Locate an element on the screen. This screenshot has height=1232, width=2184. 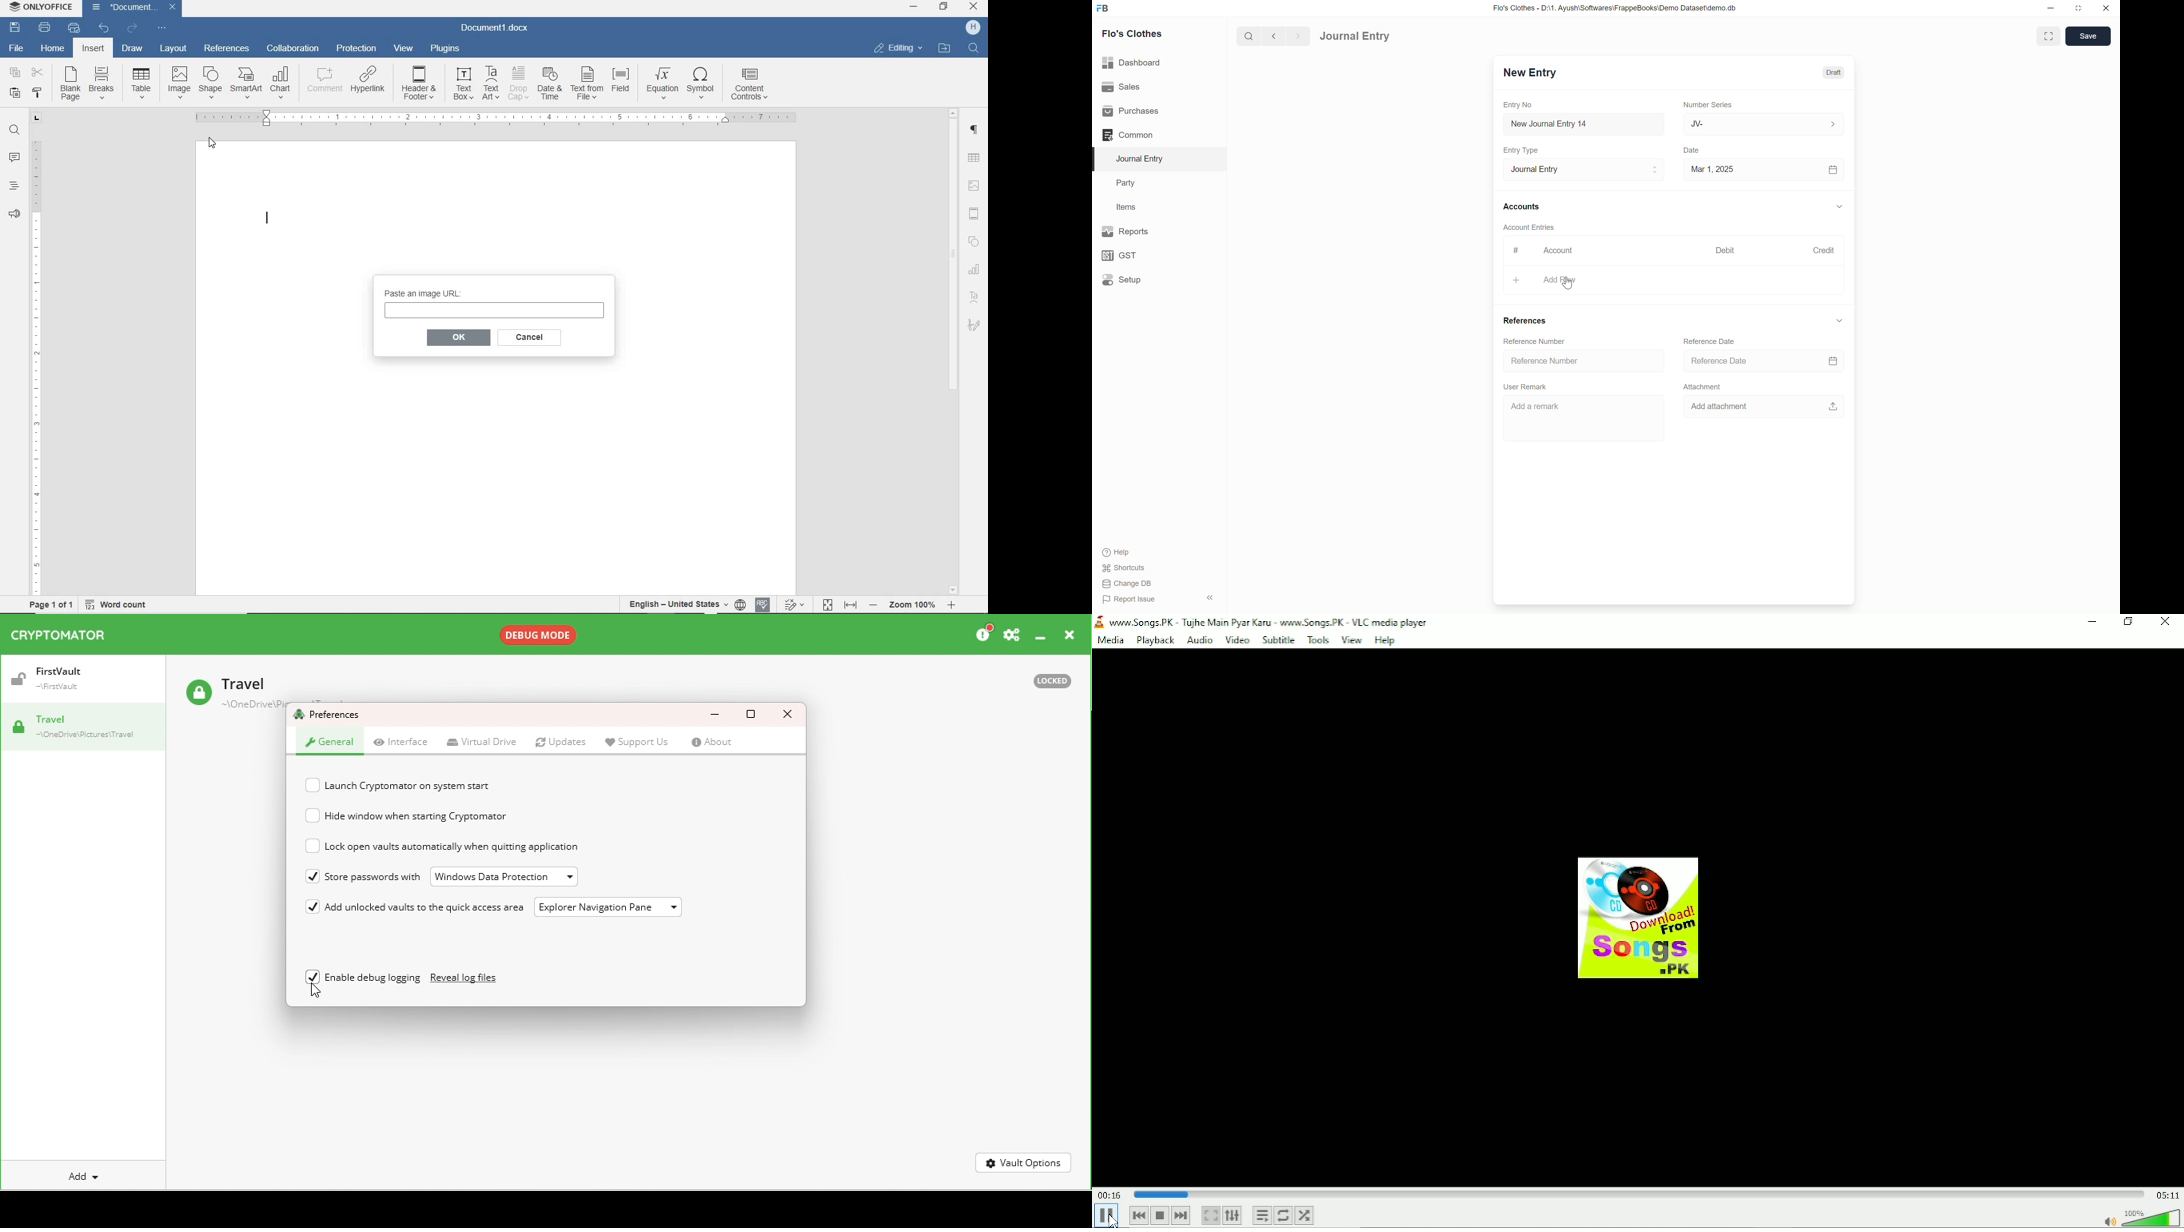
down is located at coordinates (1839, 208).